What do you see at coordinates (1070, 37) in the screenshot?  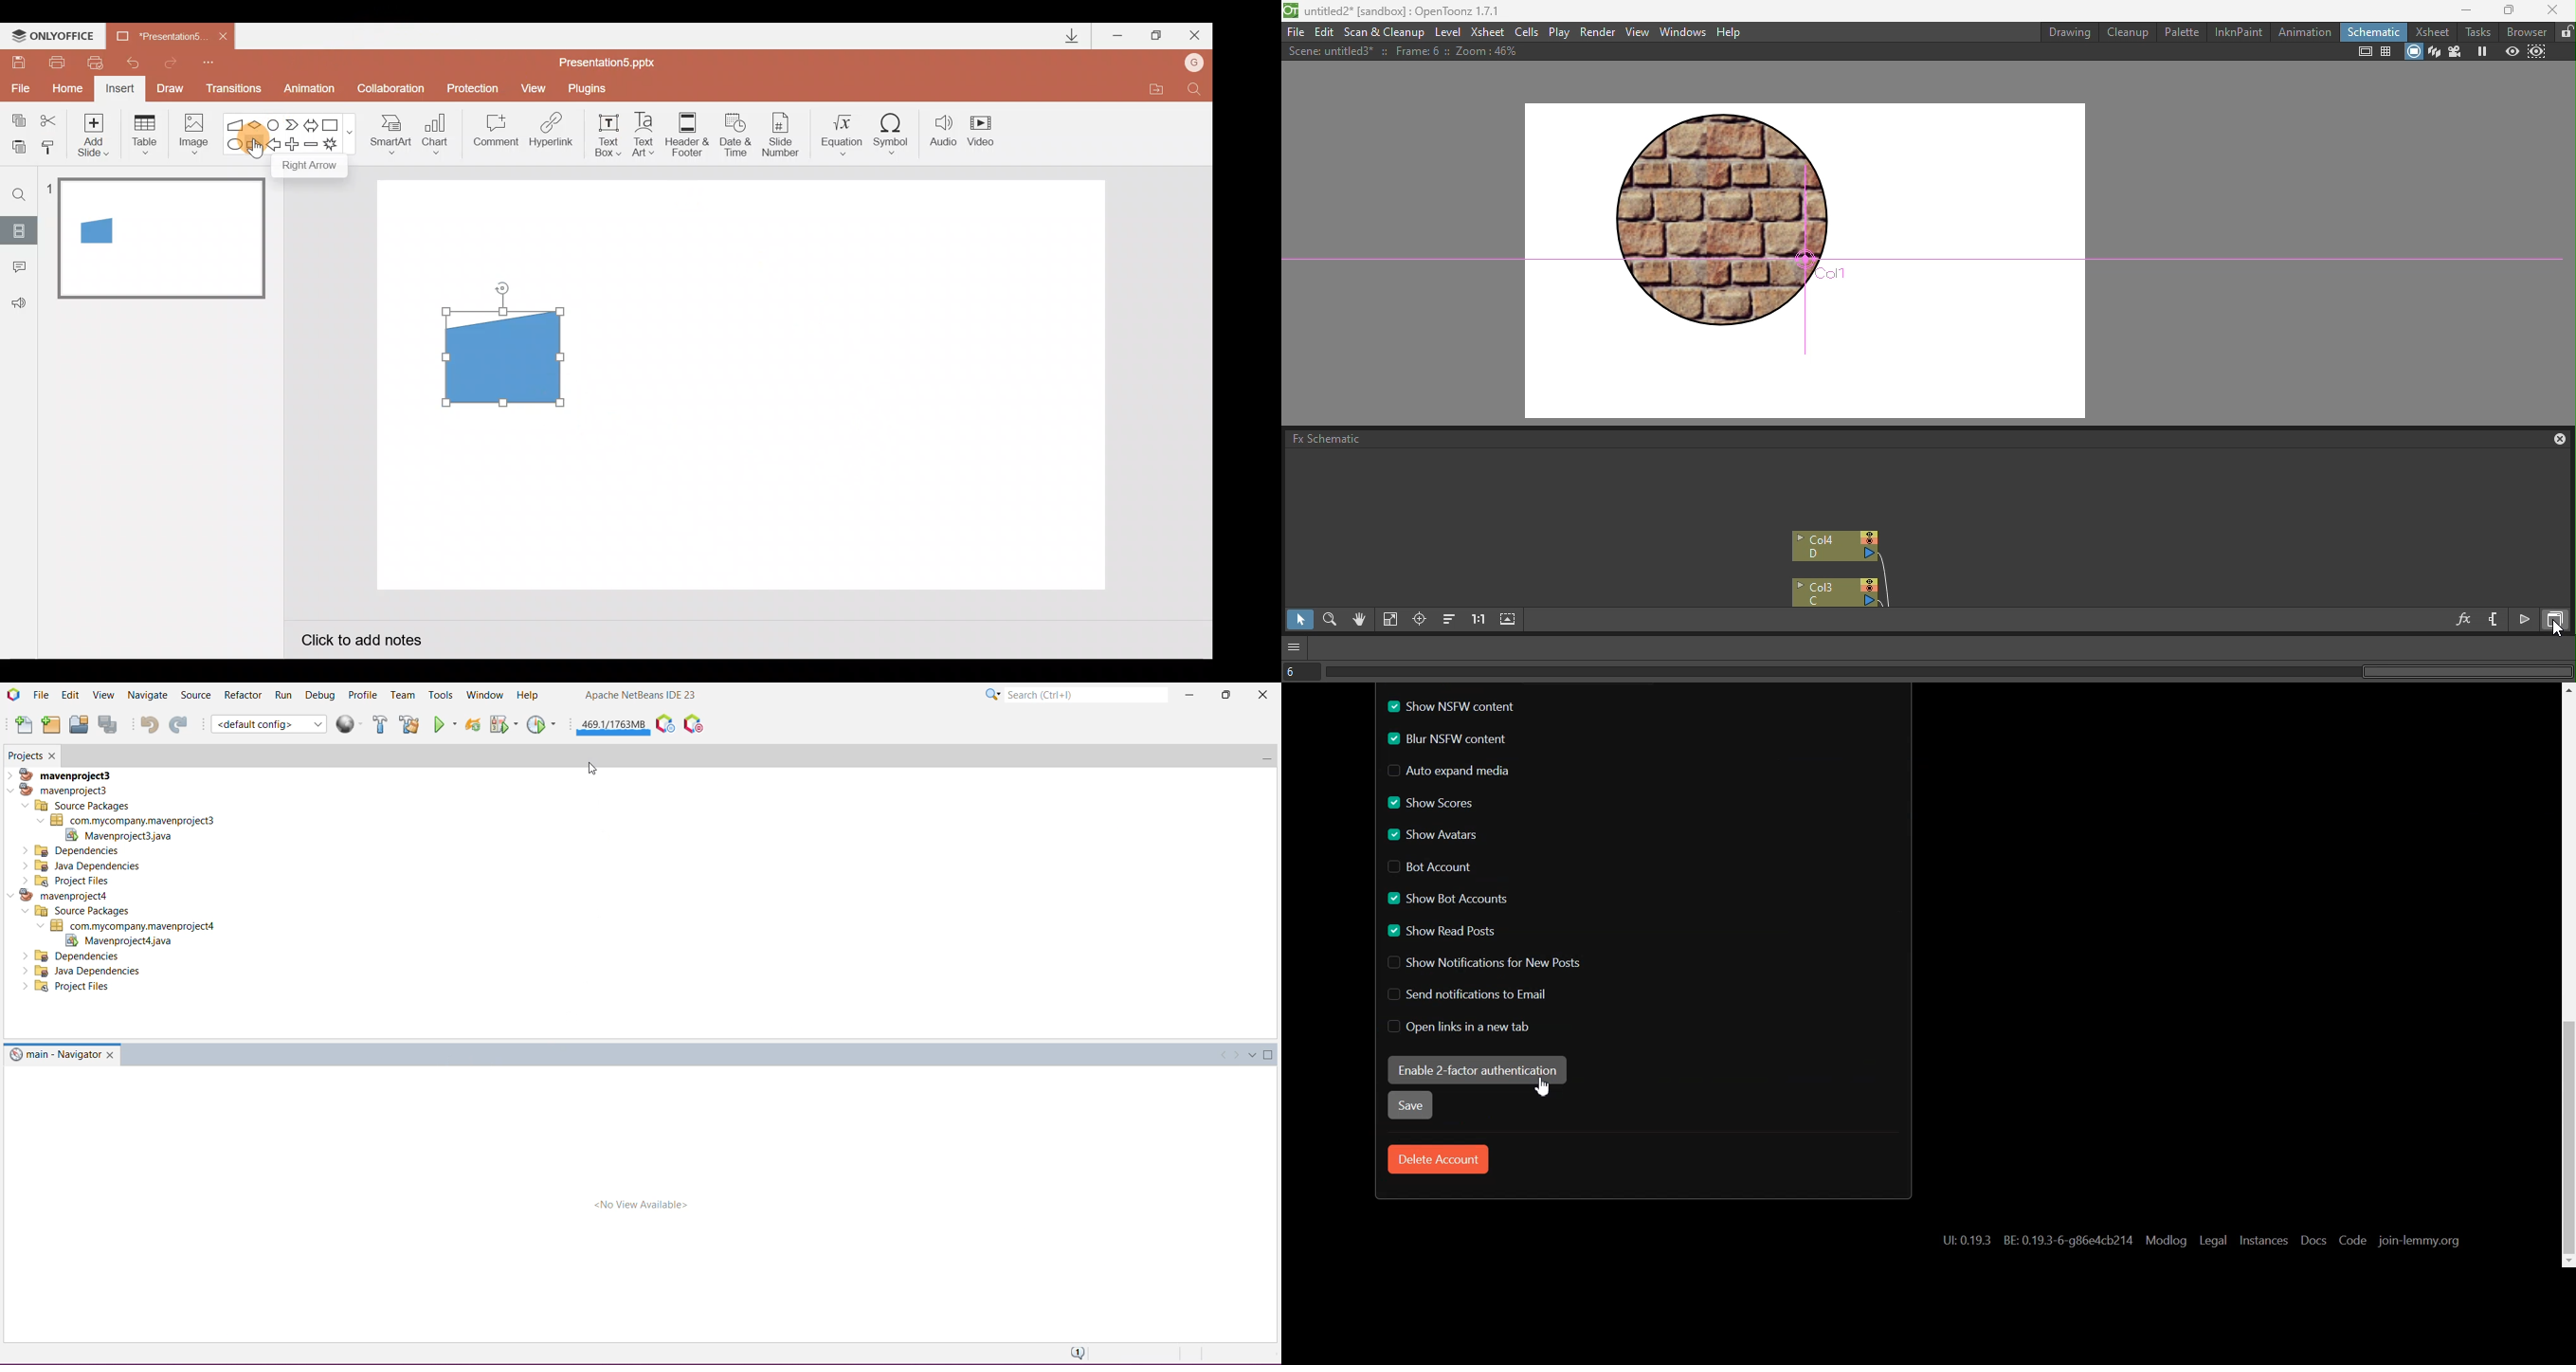 I see `Downloads` at bounding box center [1070, 37].